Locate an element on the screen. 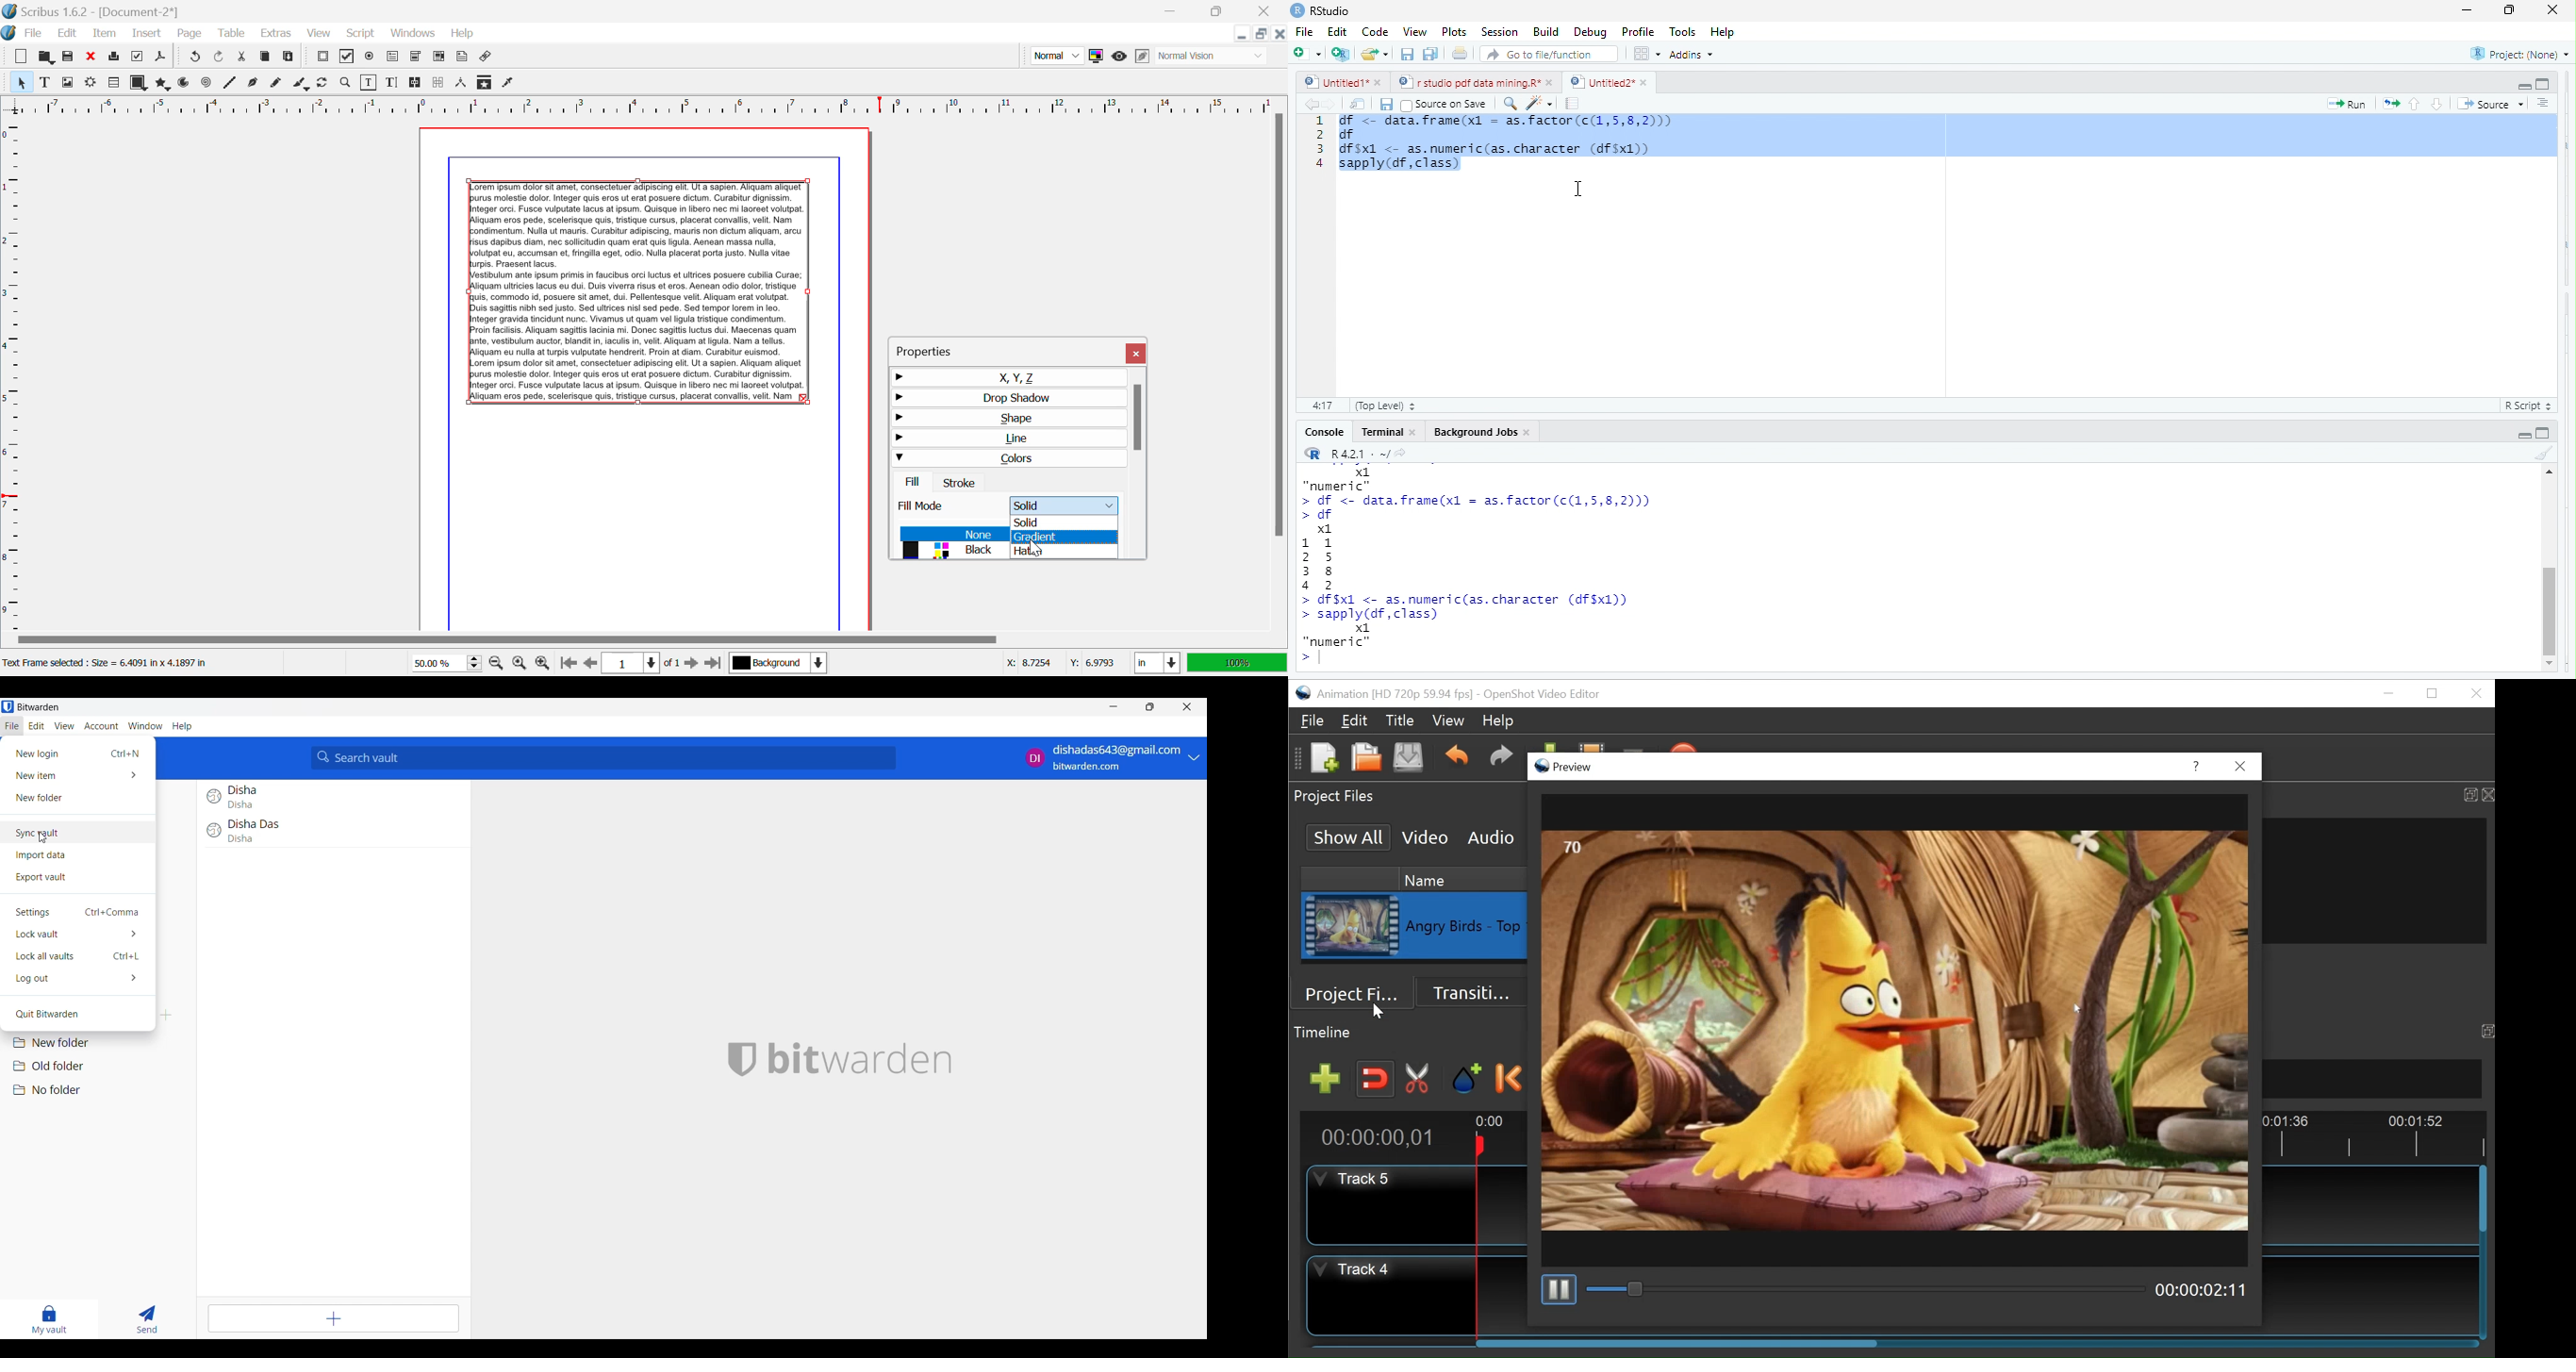 This screenshot has width=2576, height=1372. scroll down is located at coordinates (2552, 663).